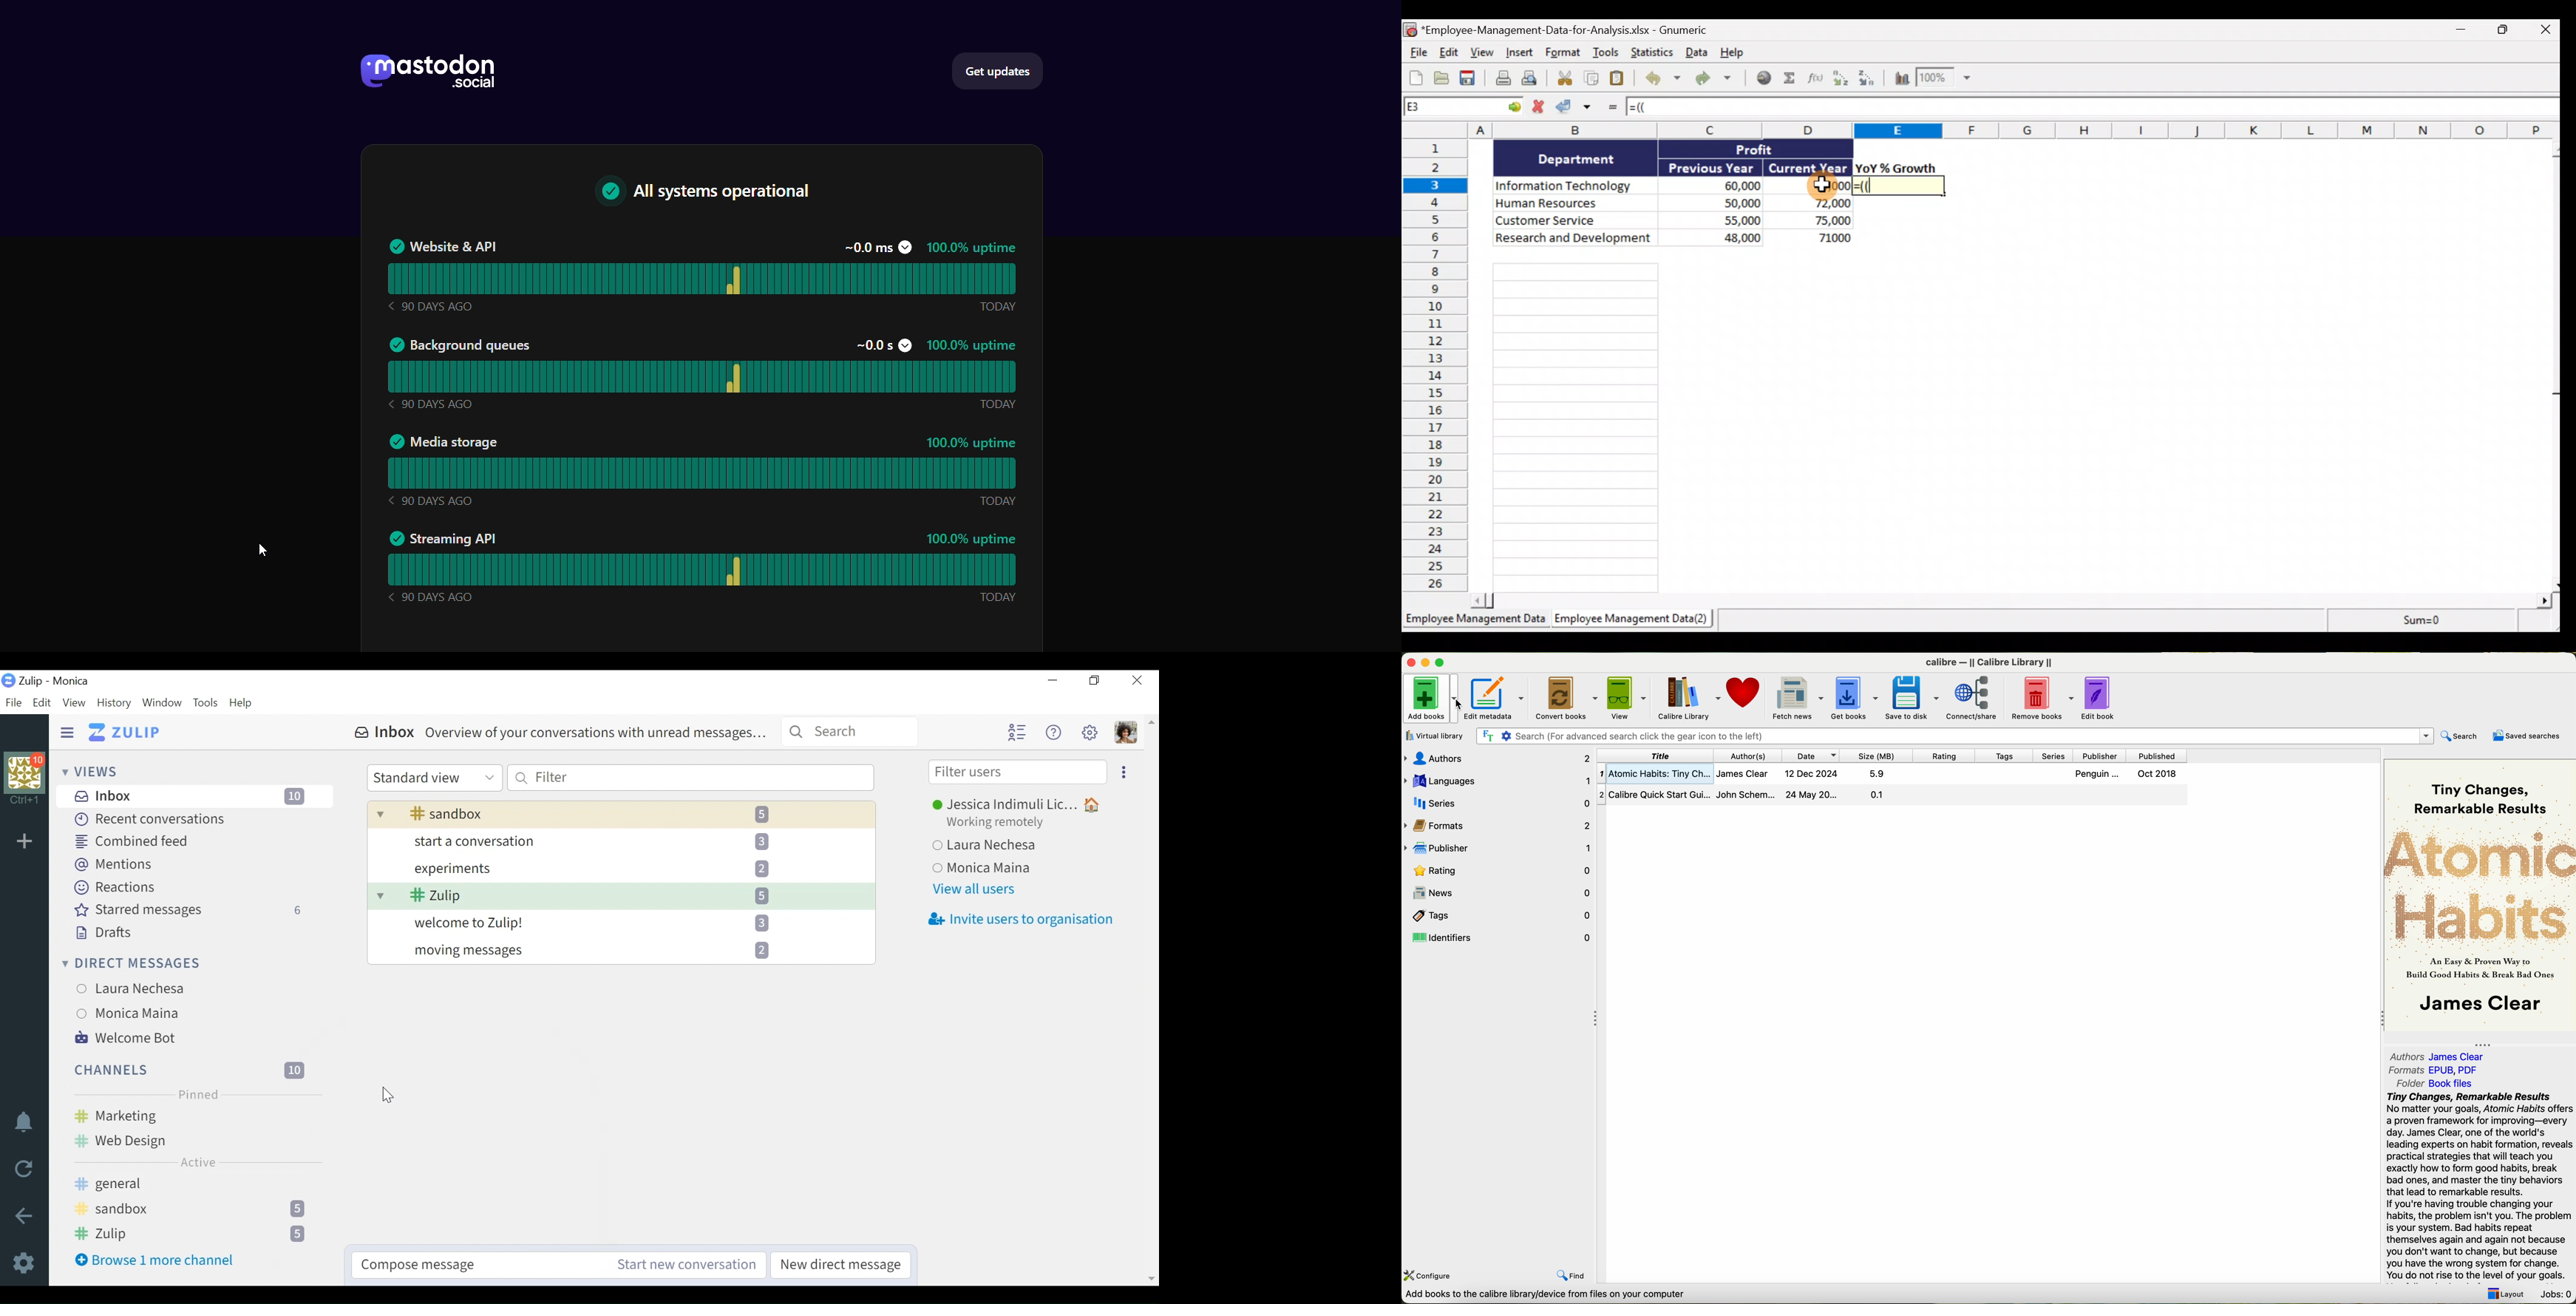  I want to click on Monica Maina, so click(1020, 869).